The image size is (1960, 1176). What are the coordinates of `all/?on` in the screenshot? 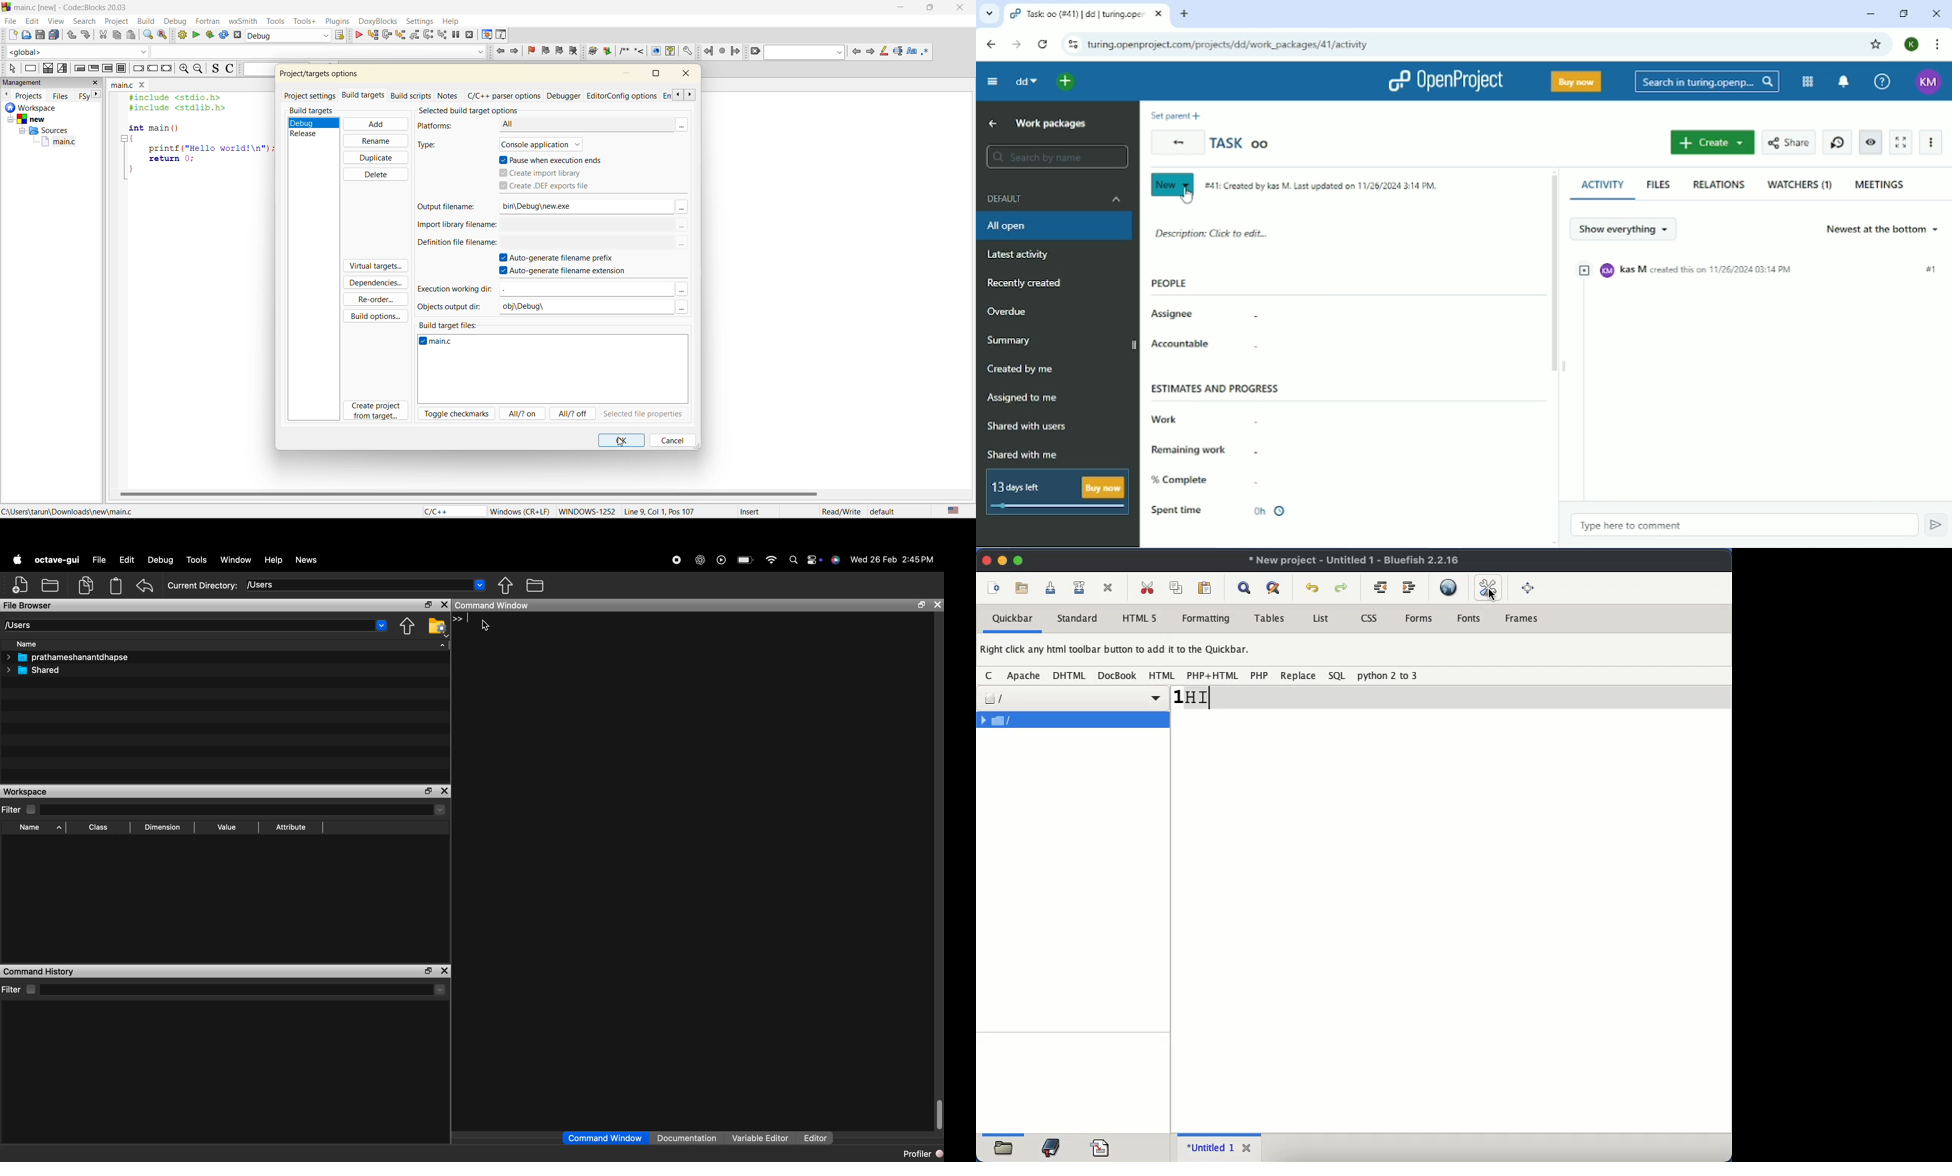 It's located at (521, 413).